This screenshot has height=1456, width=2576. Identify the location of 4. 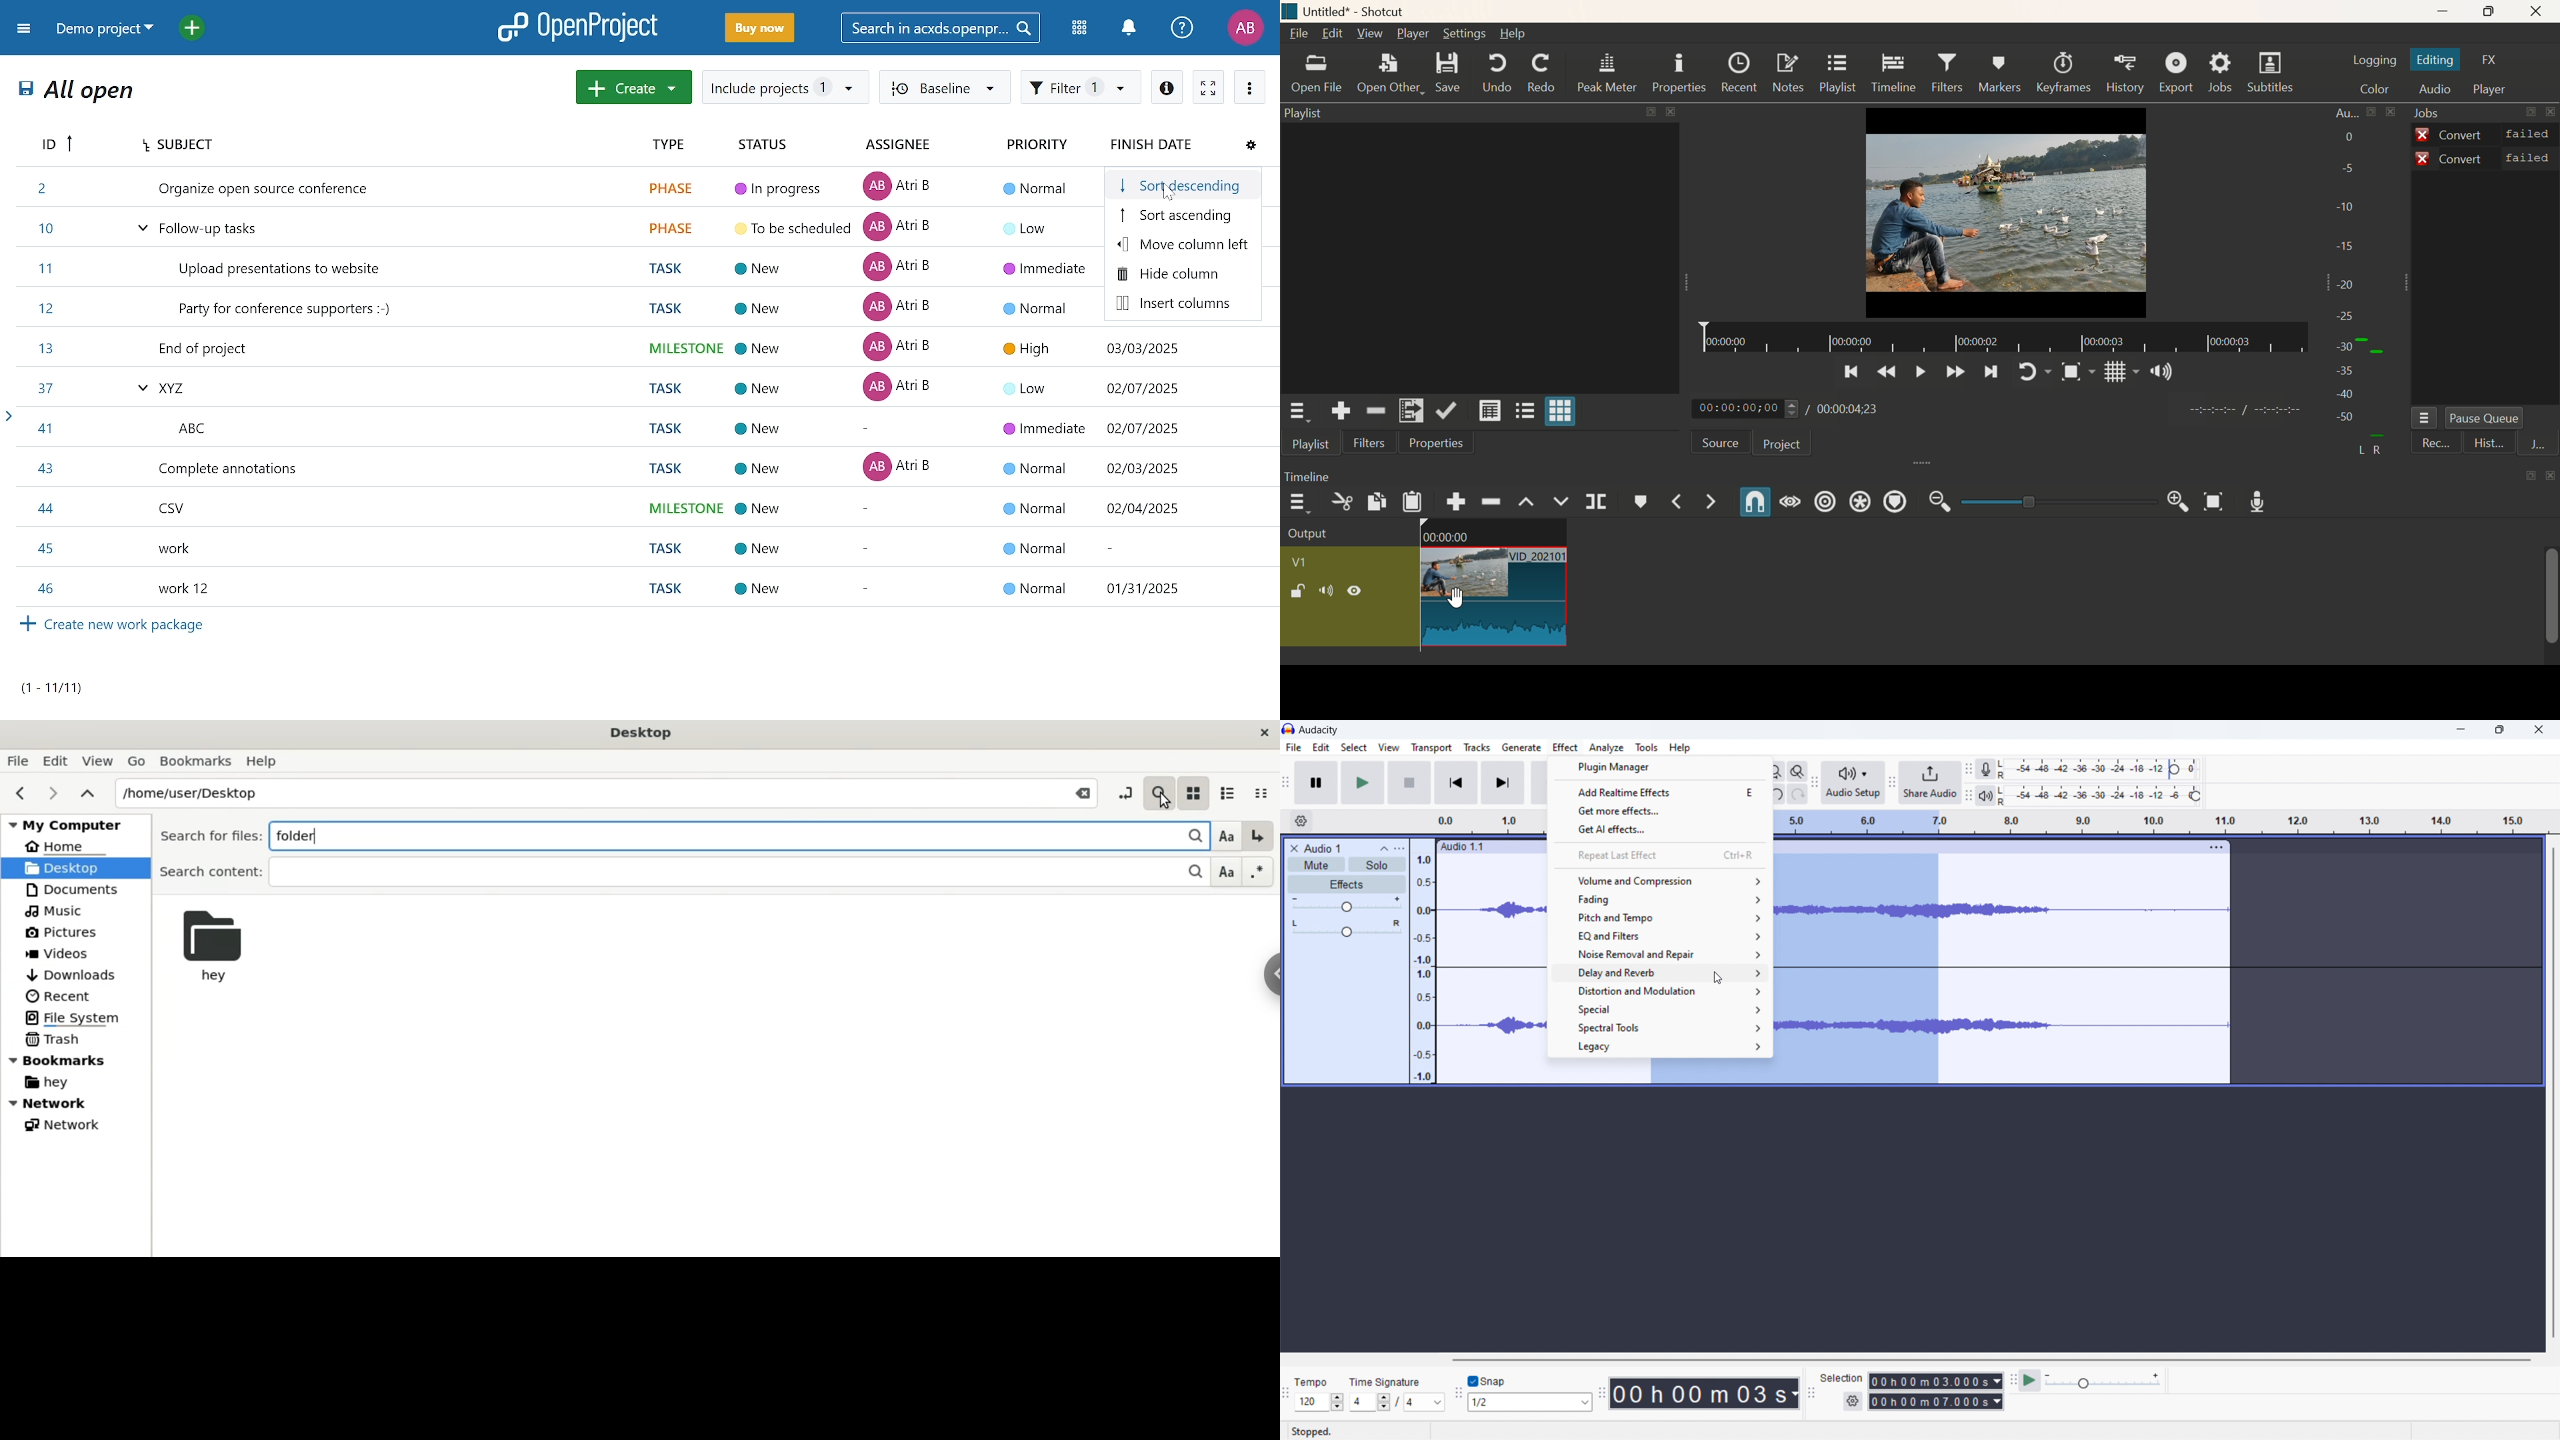
(1368, 1403).